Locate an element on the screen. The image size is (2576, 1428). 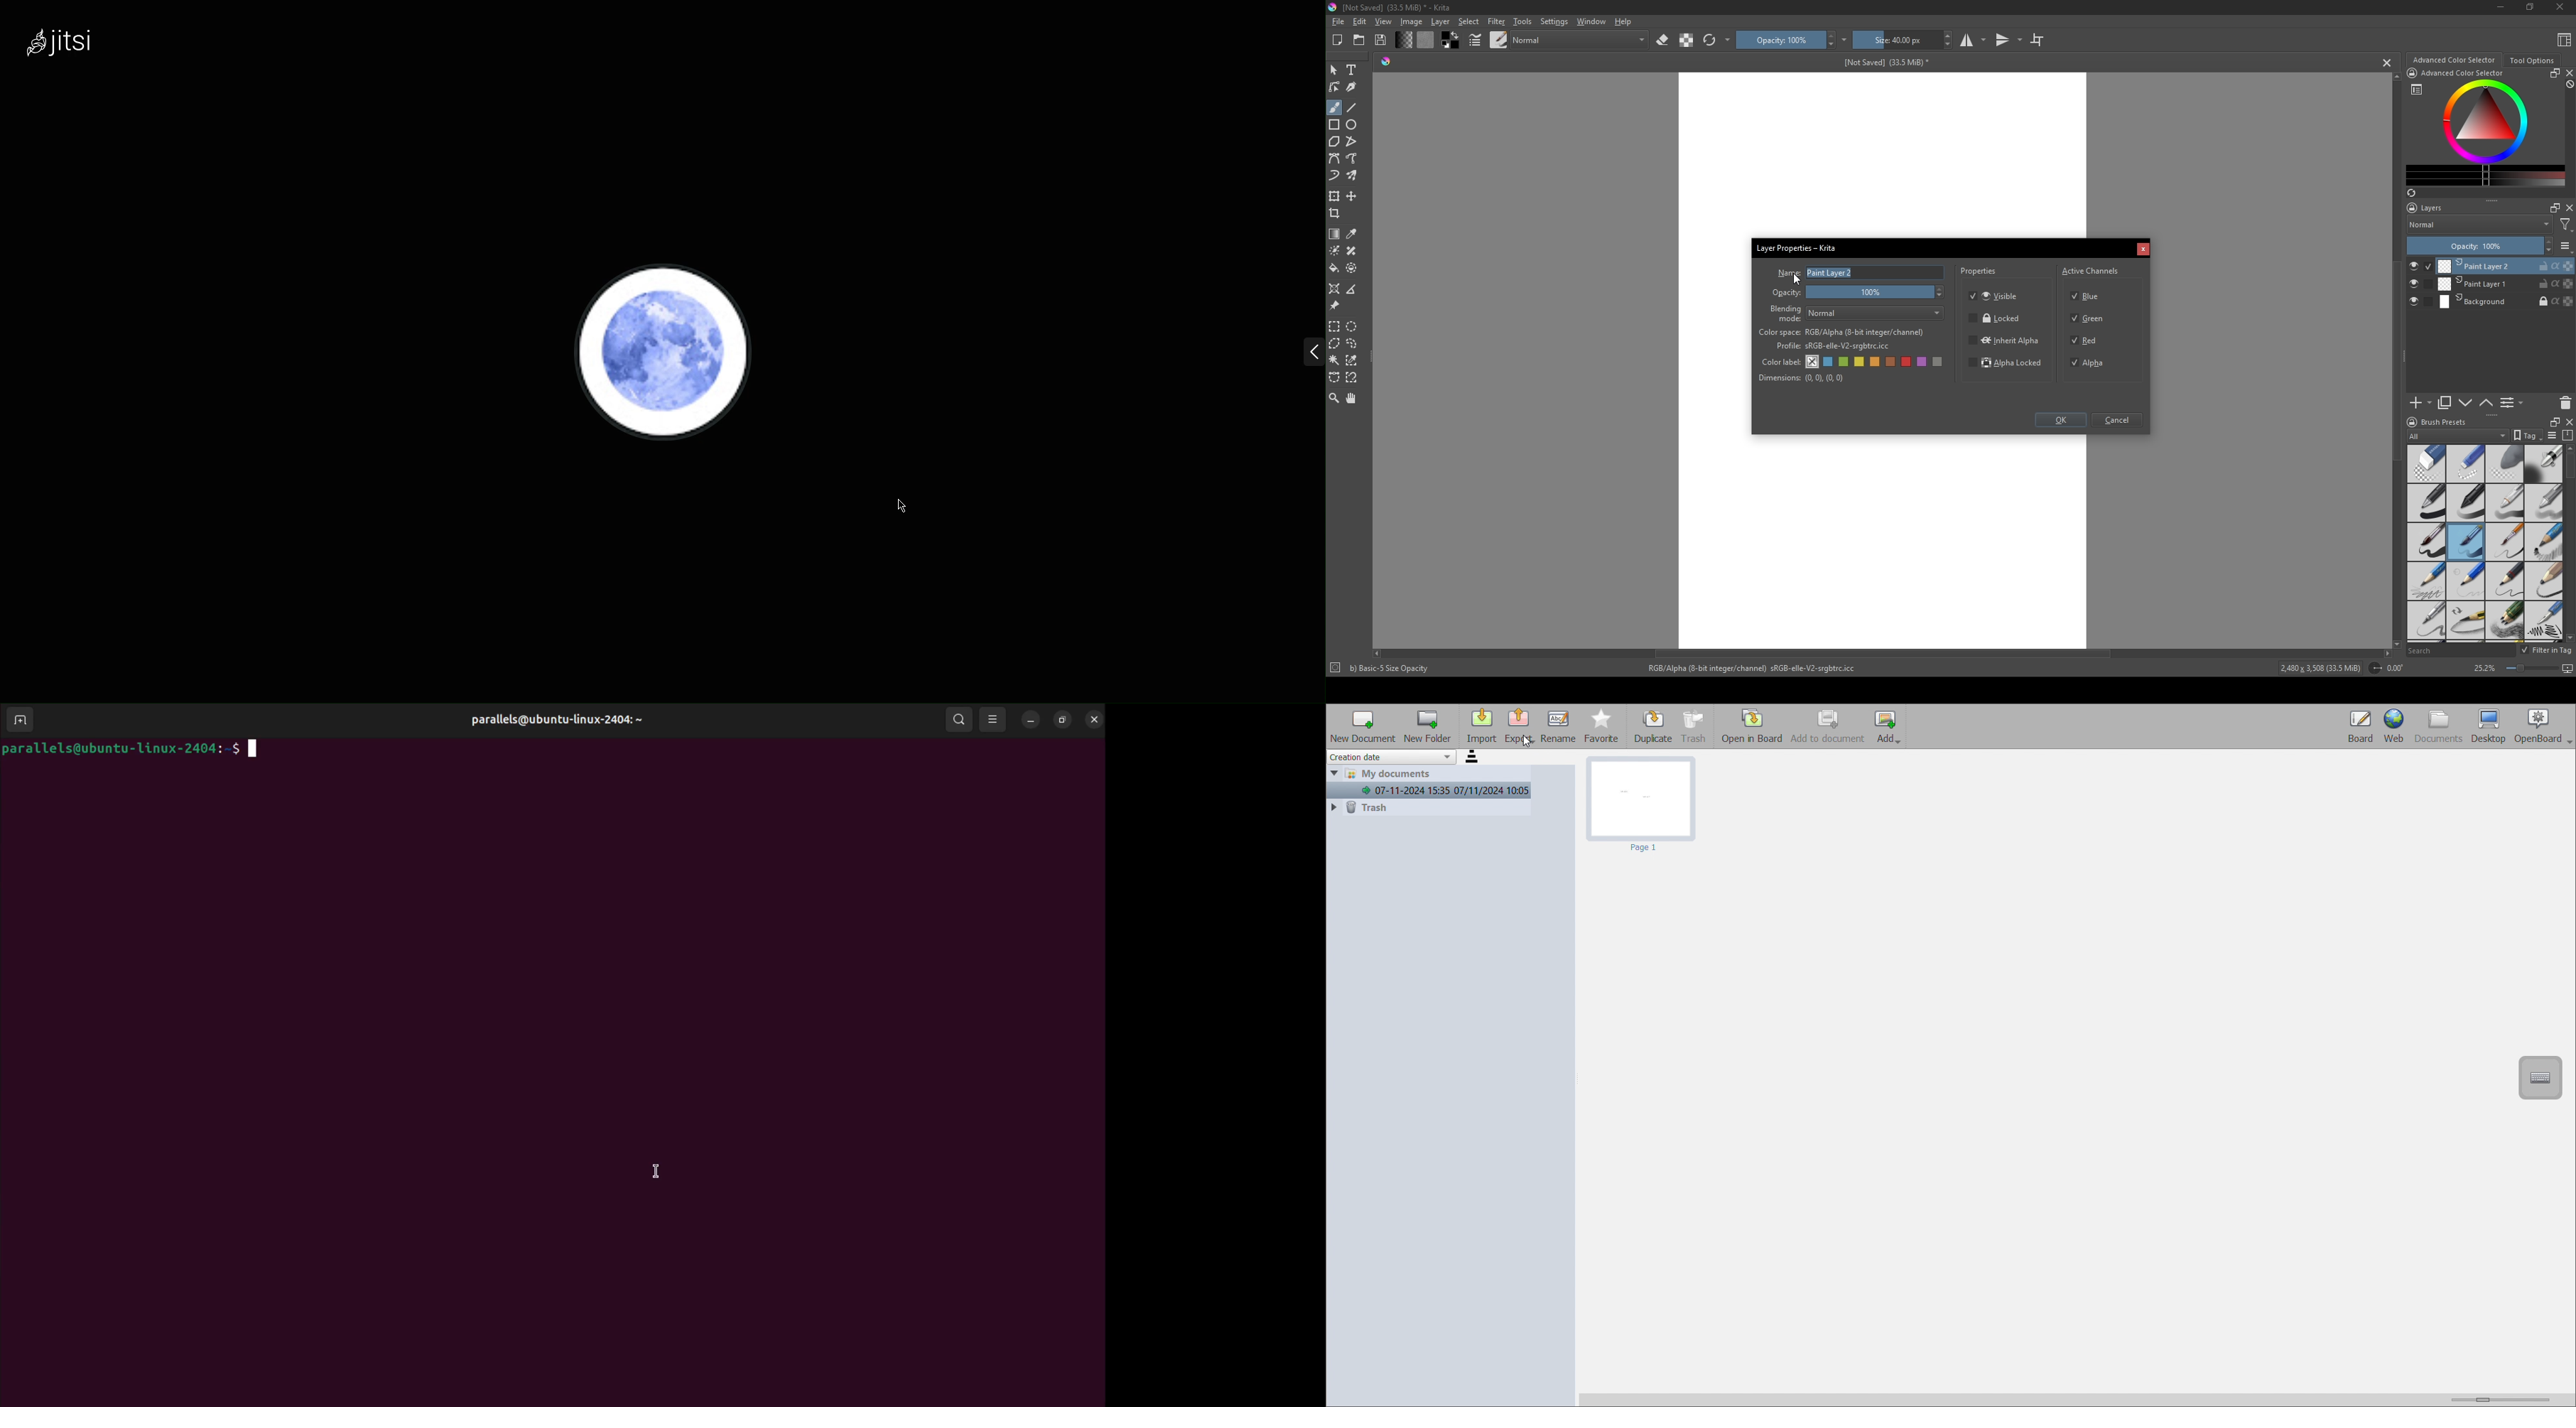
Opacity is located at coordinates (1787, 293).